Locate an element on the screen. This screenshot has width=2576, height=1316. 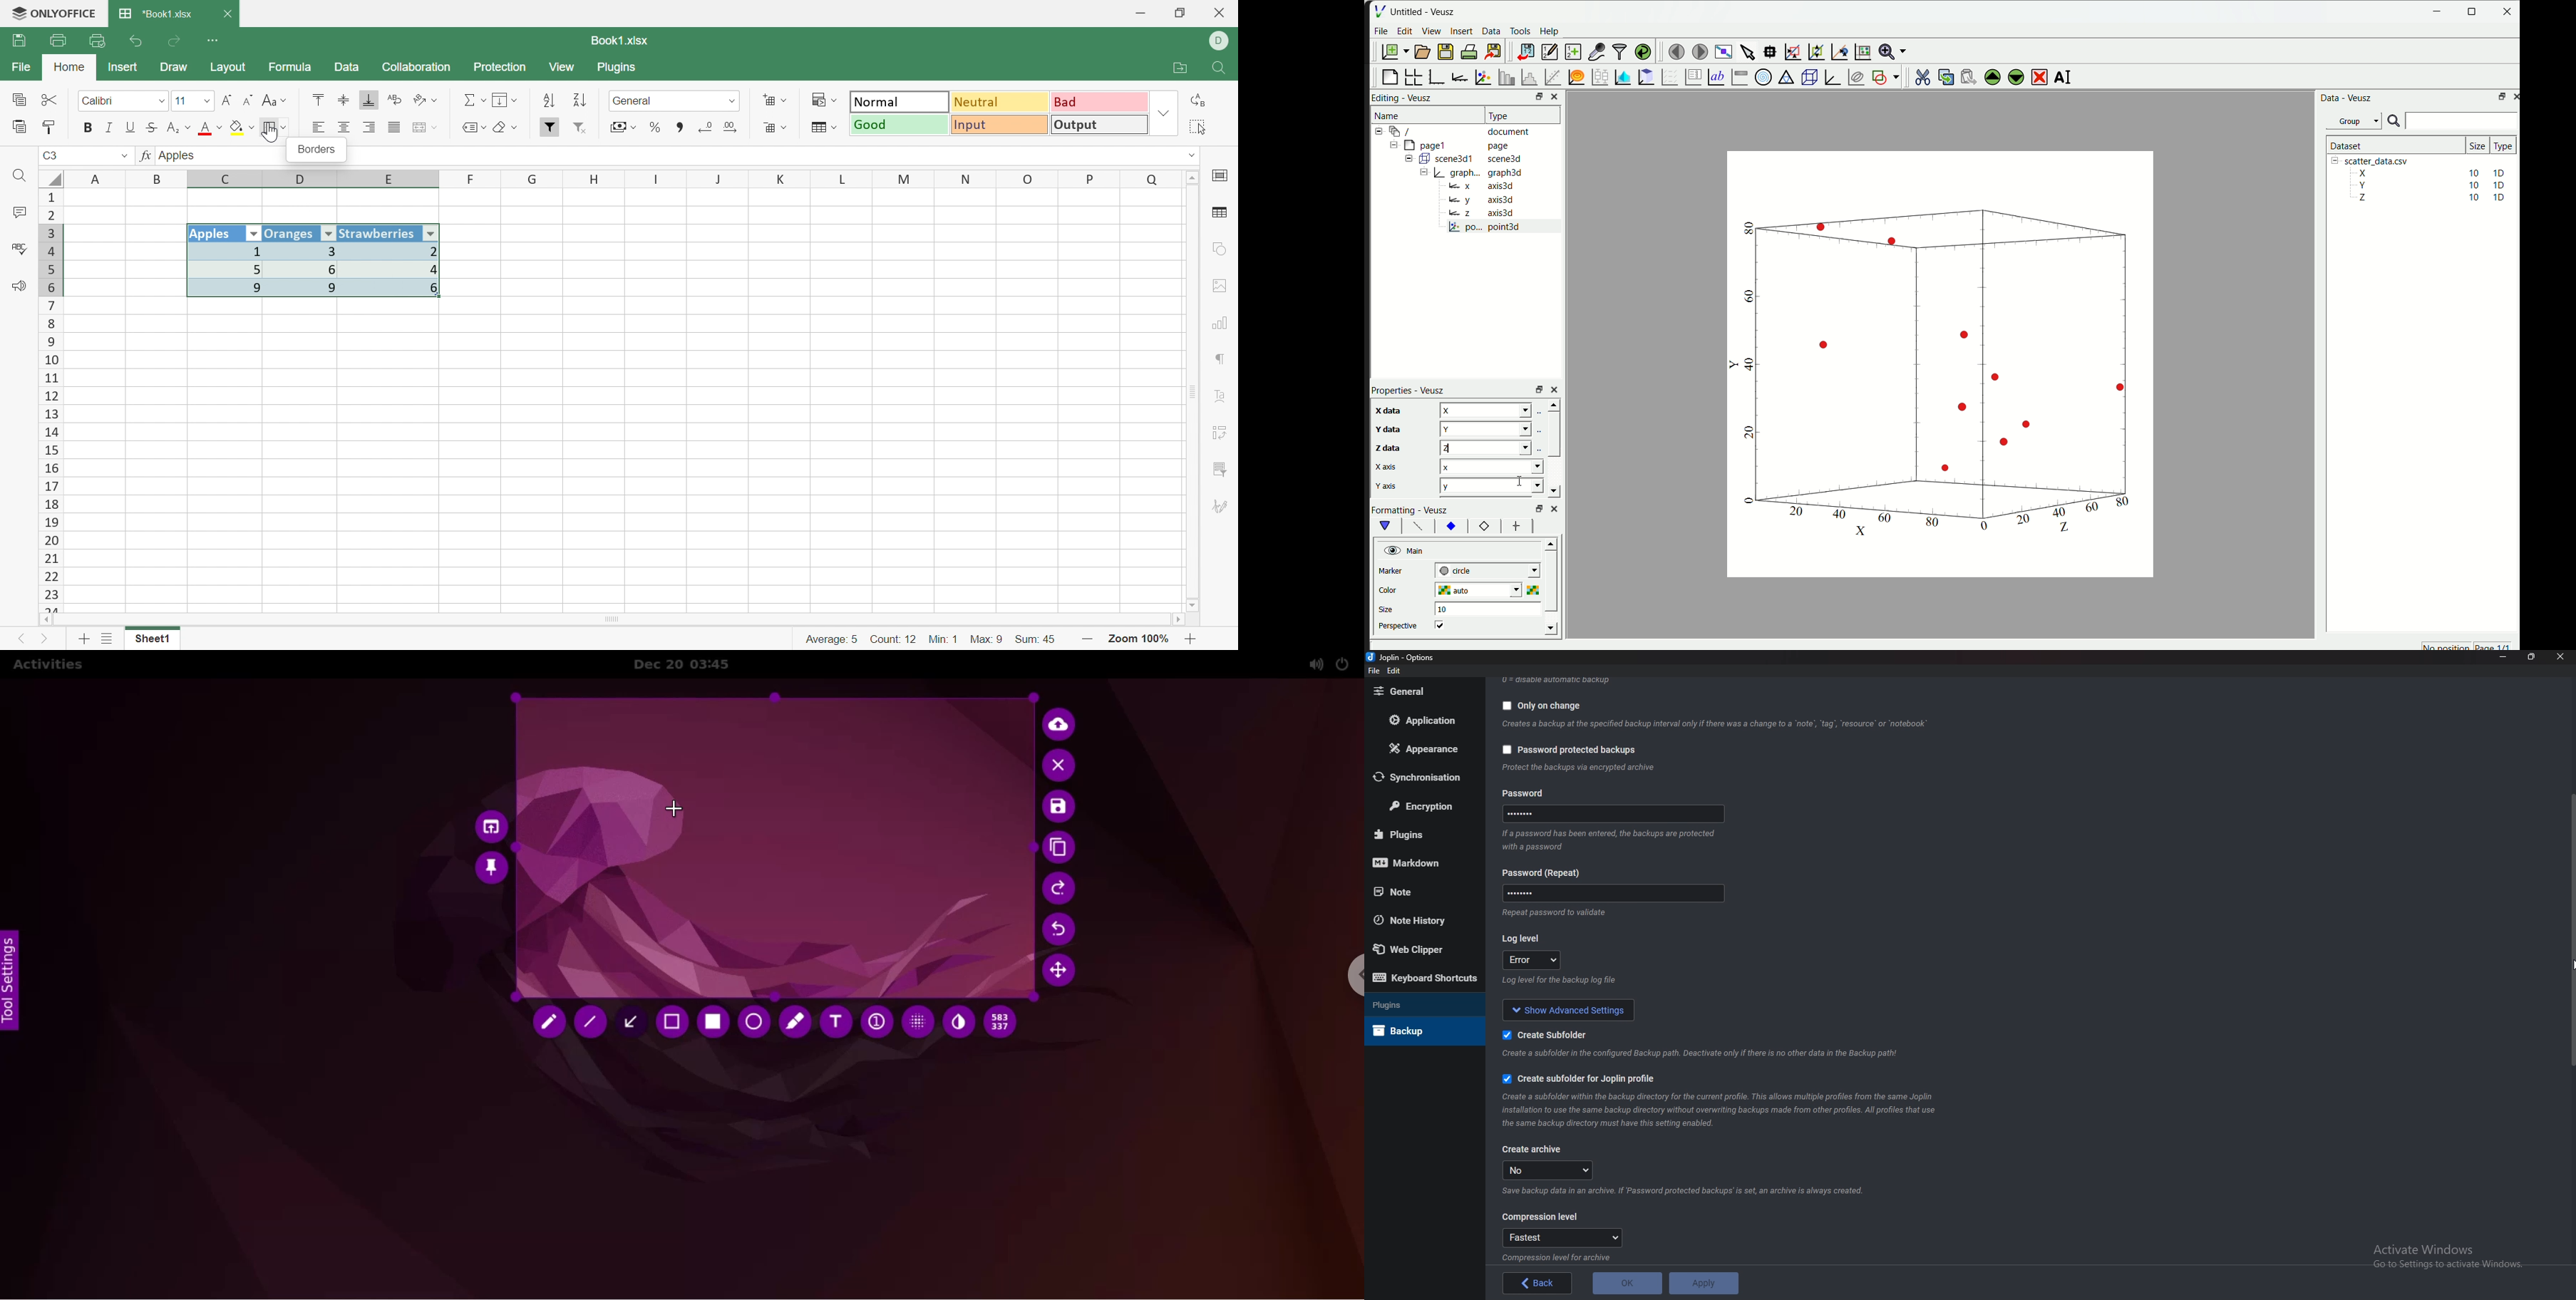
add the shap to the plot is located at coordinates (1885, 76).